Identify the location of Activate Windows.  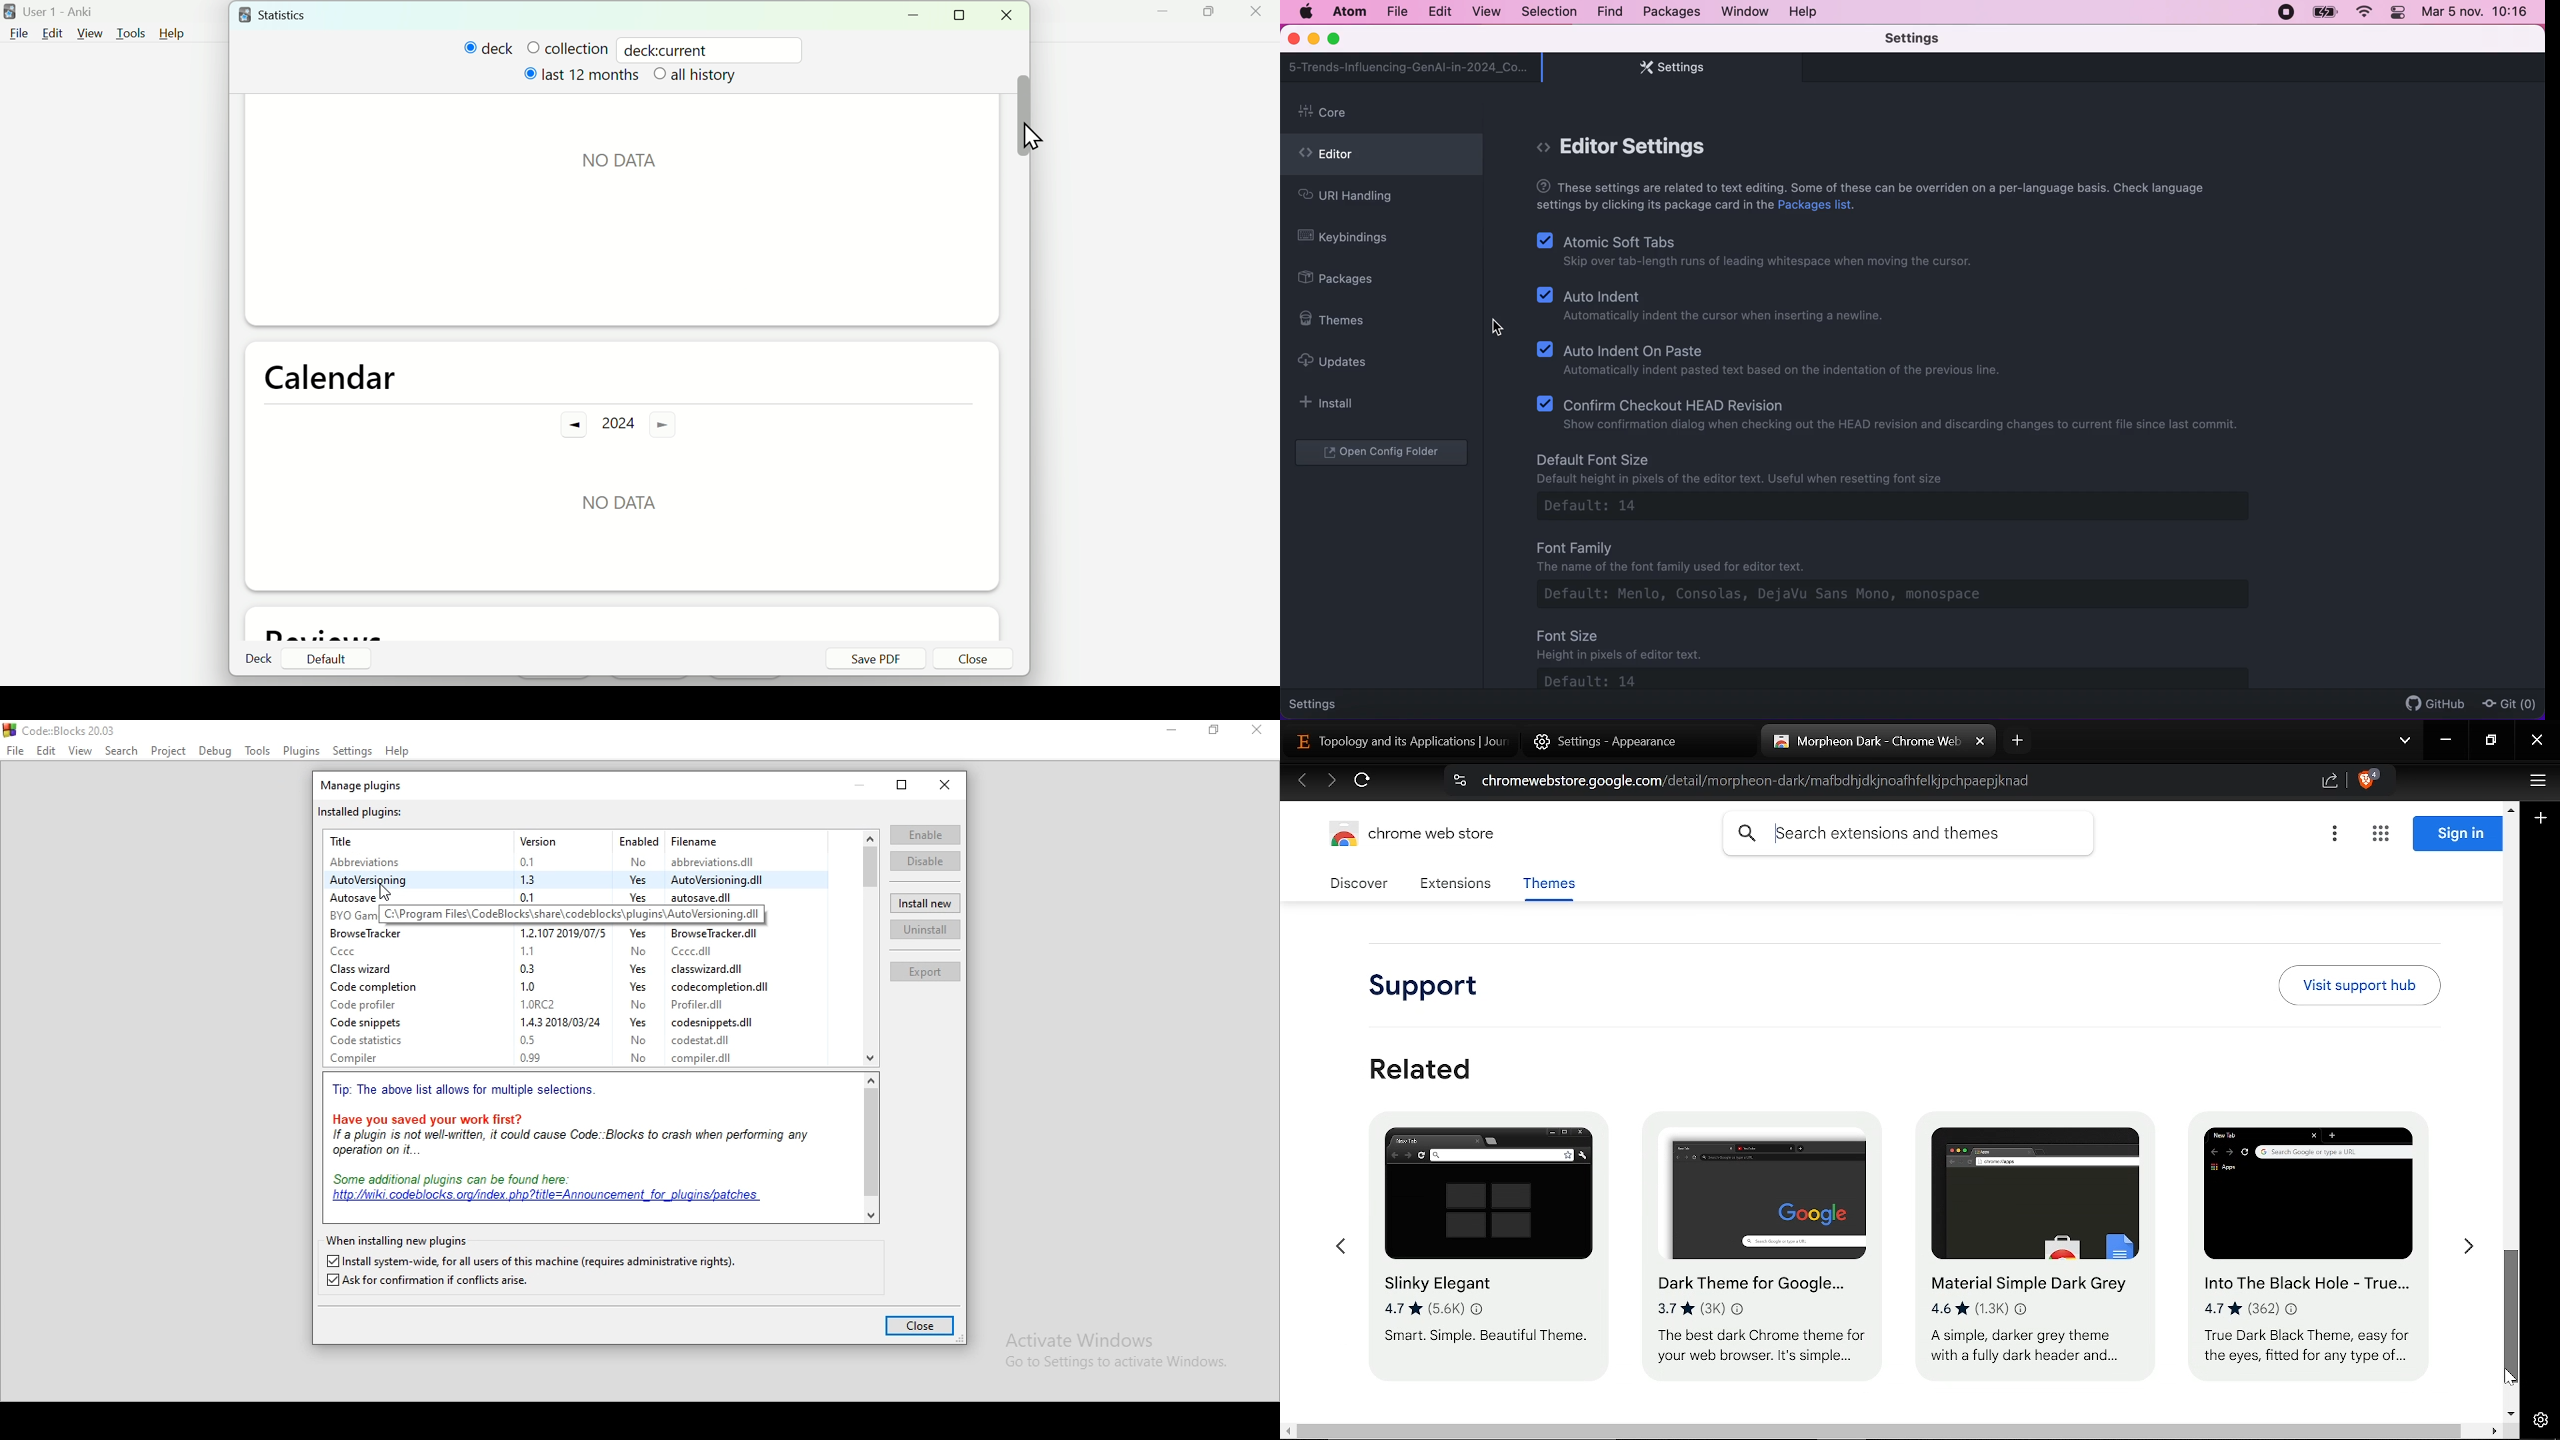
(1108, 1338).